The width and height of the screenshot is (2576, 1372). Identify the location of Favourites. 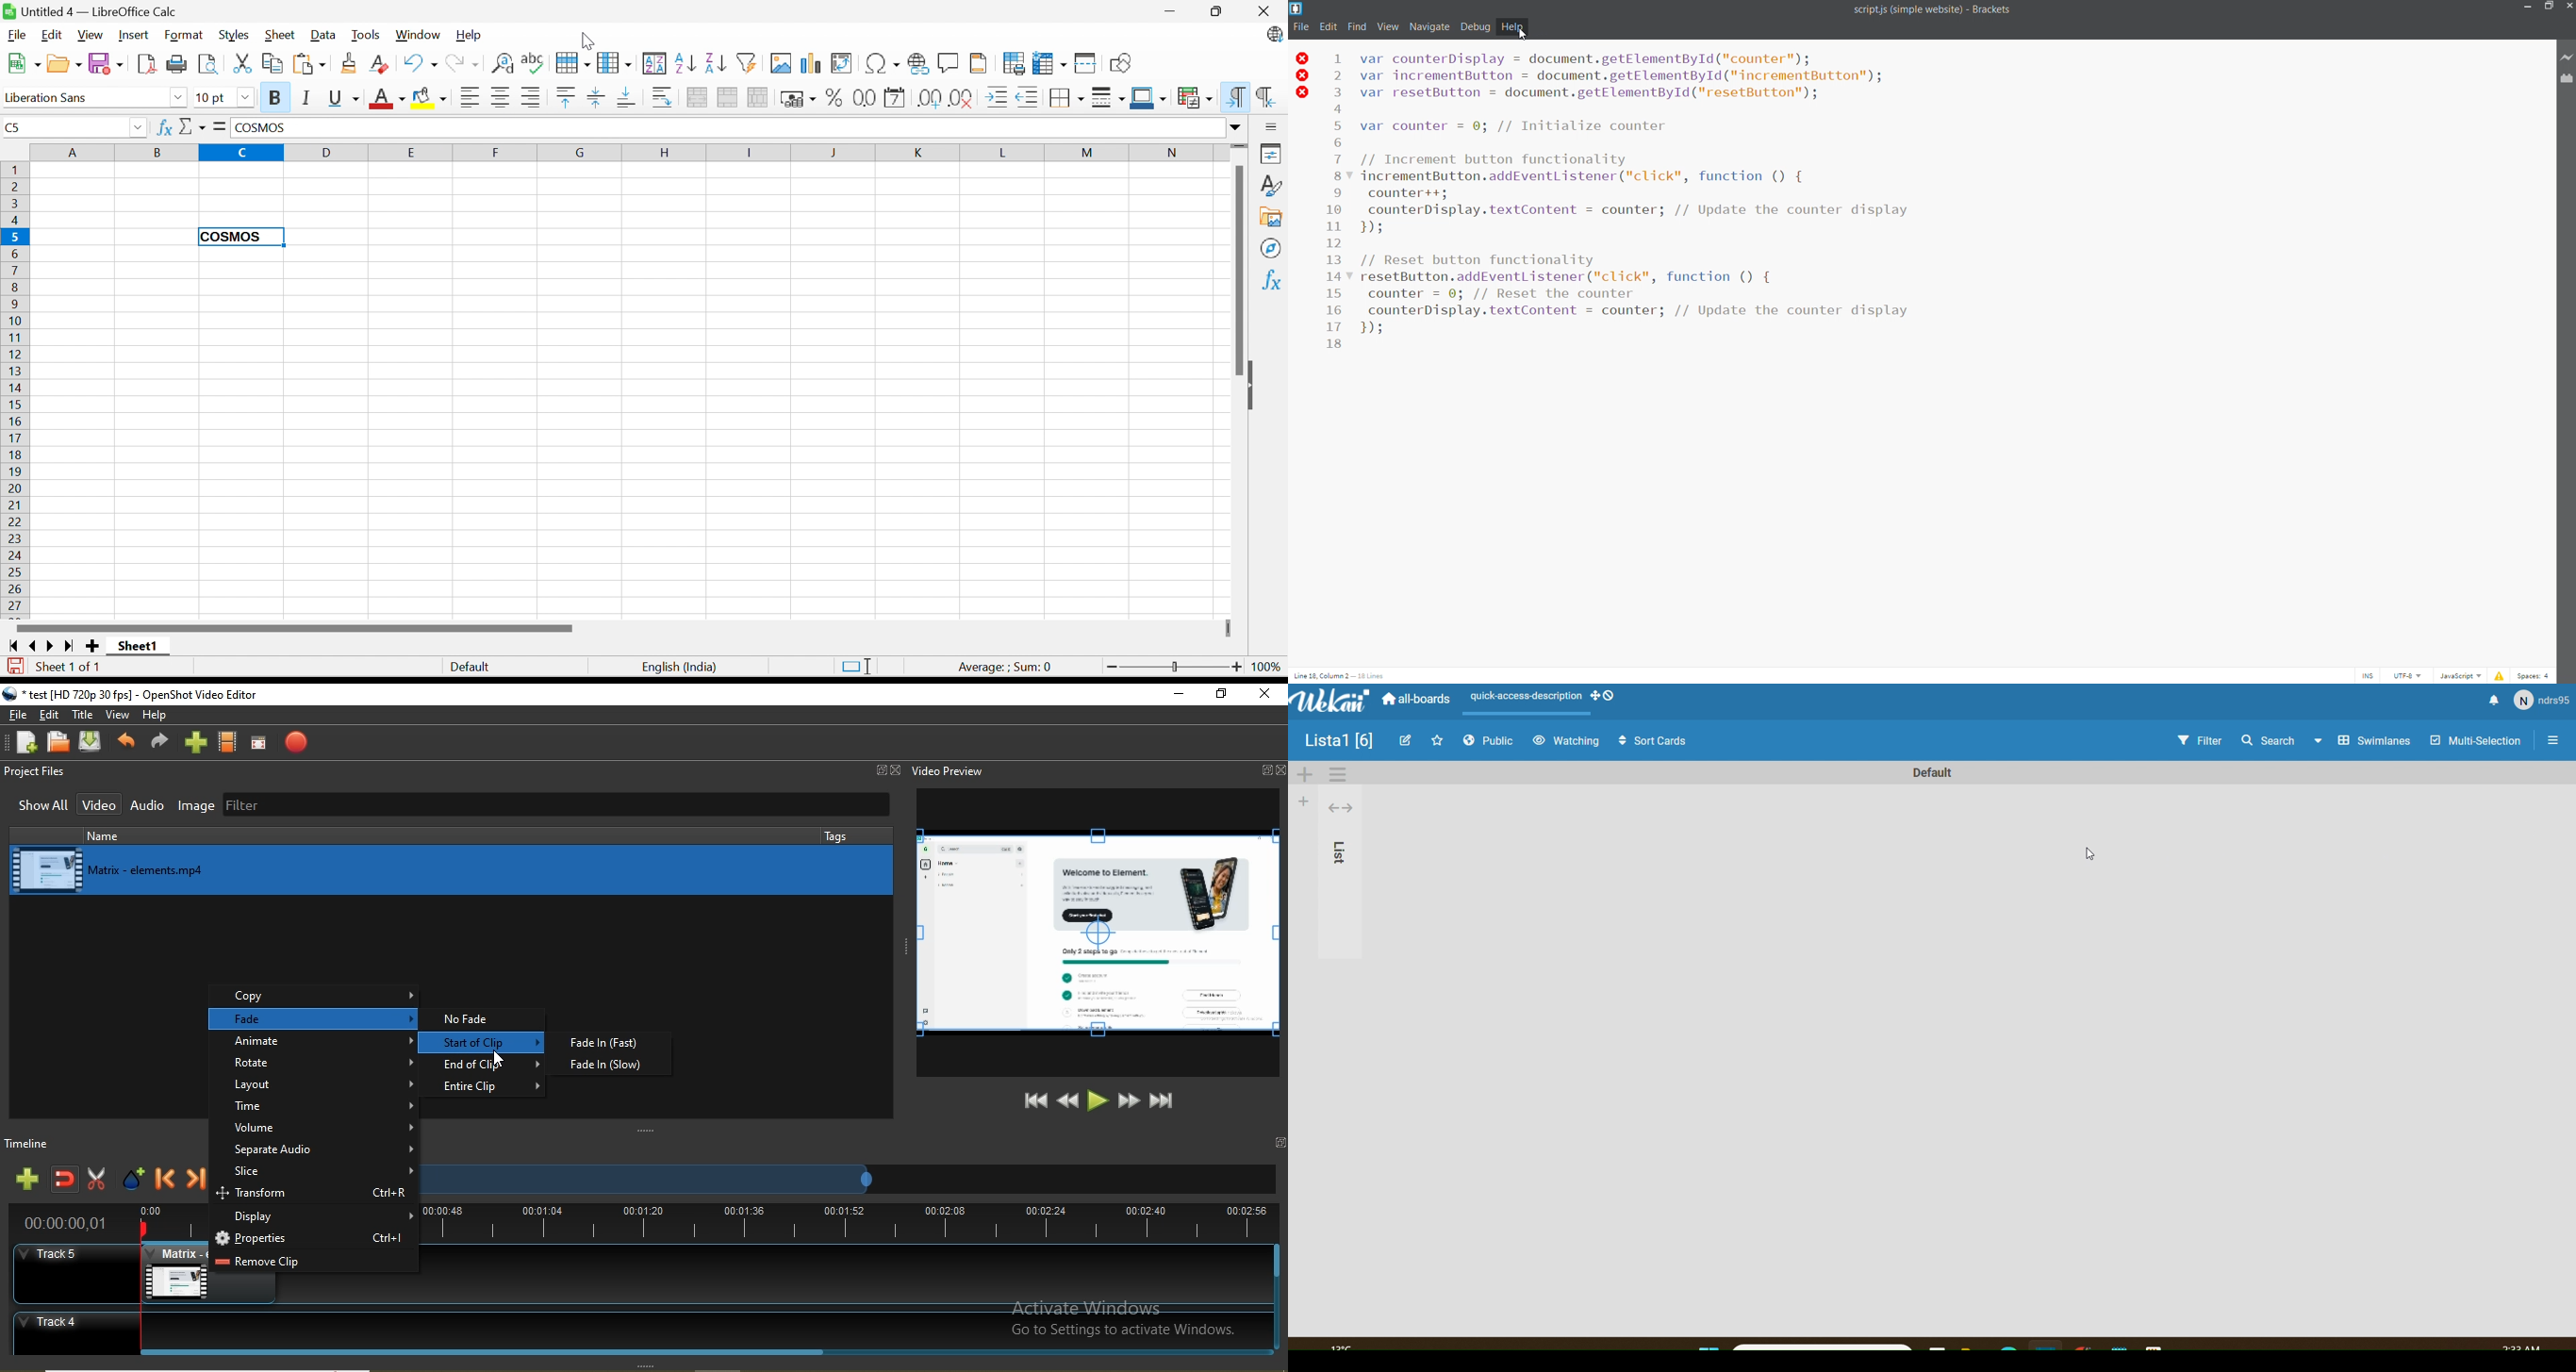
(1439, 741).